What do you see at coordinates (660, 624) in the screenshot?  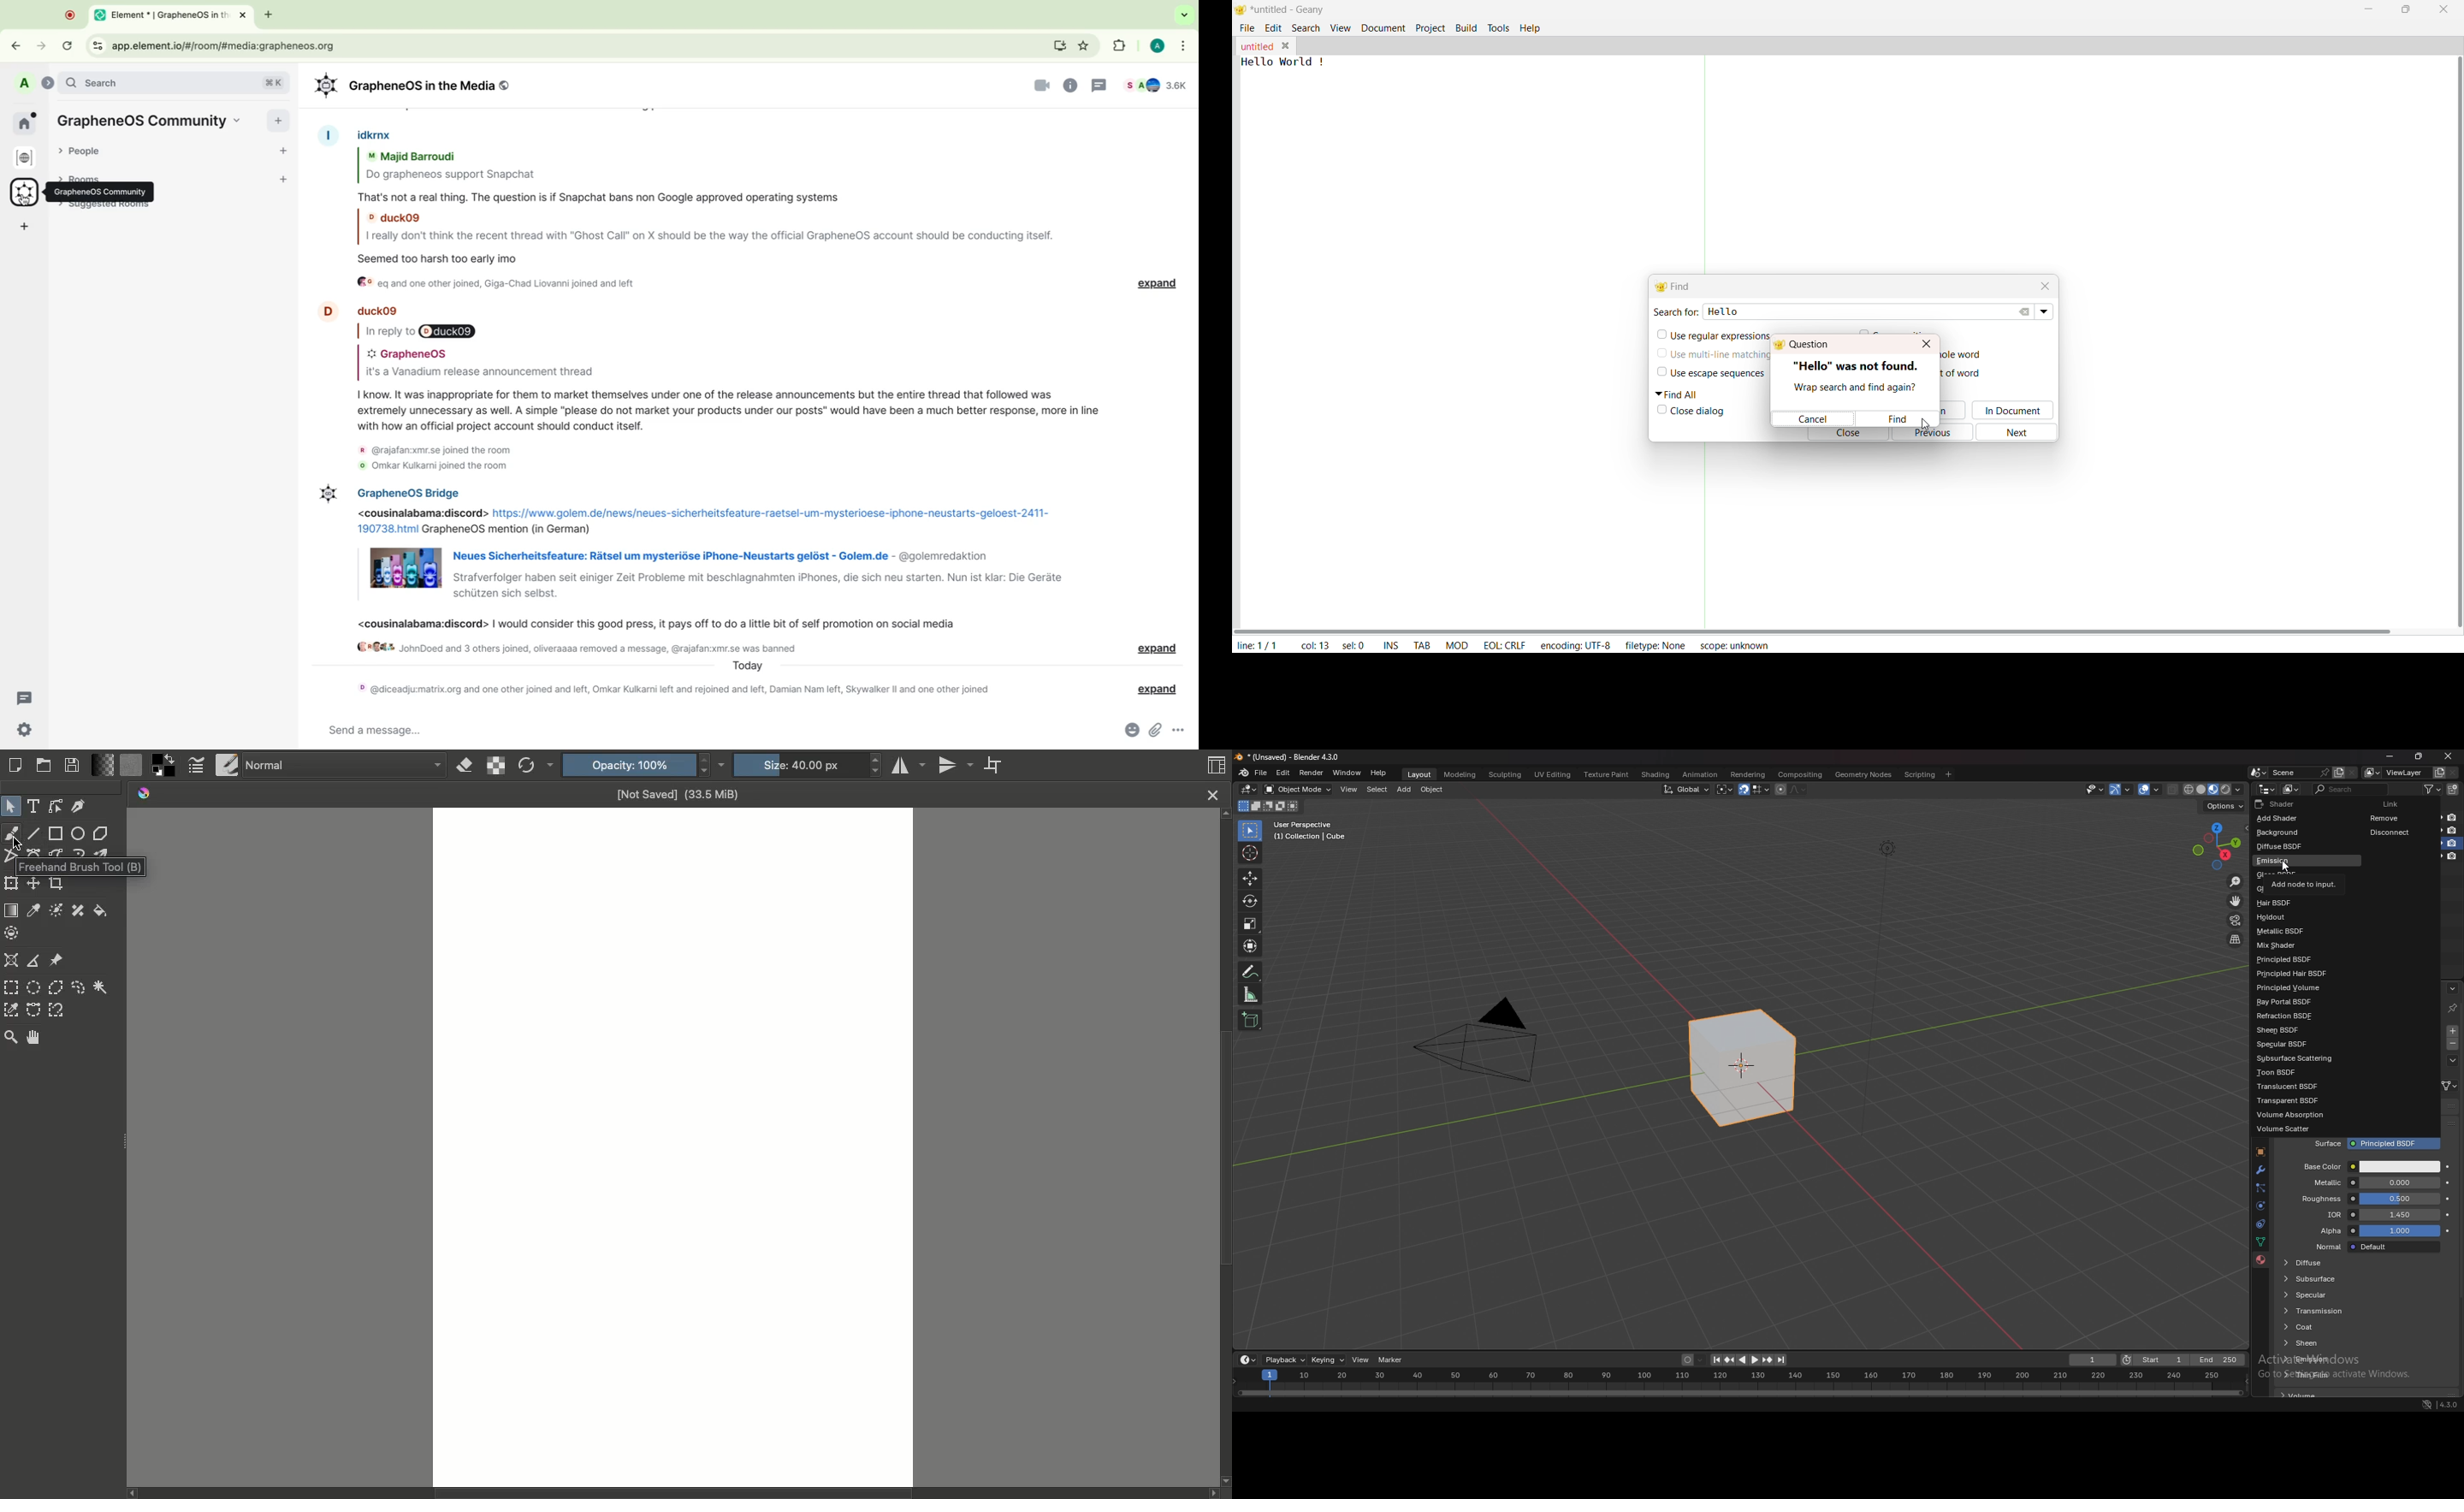 I see `<cousinalabama:discord> | would consider this good press. it pavs off to do a little bit of self promotion on social media` at bounding box center [660, 624].